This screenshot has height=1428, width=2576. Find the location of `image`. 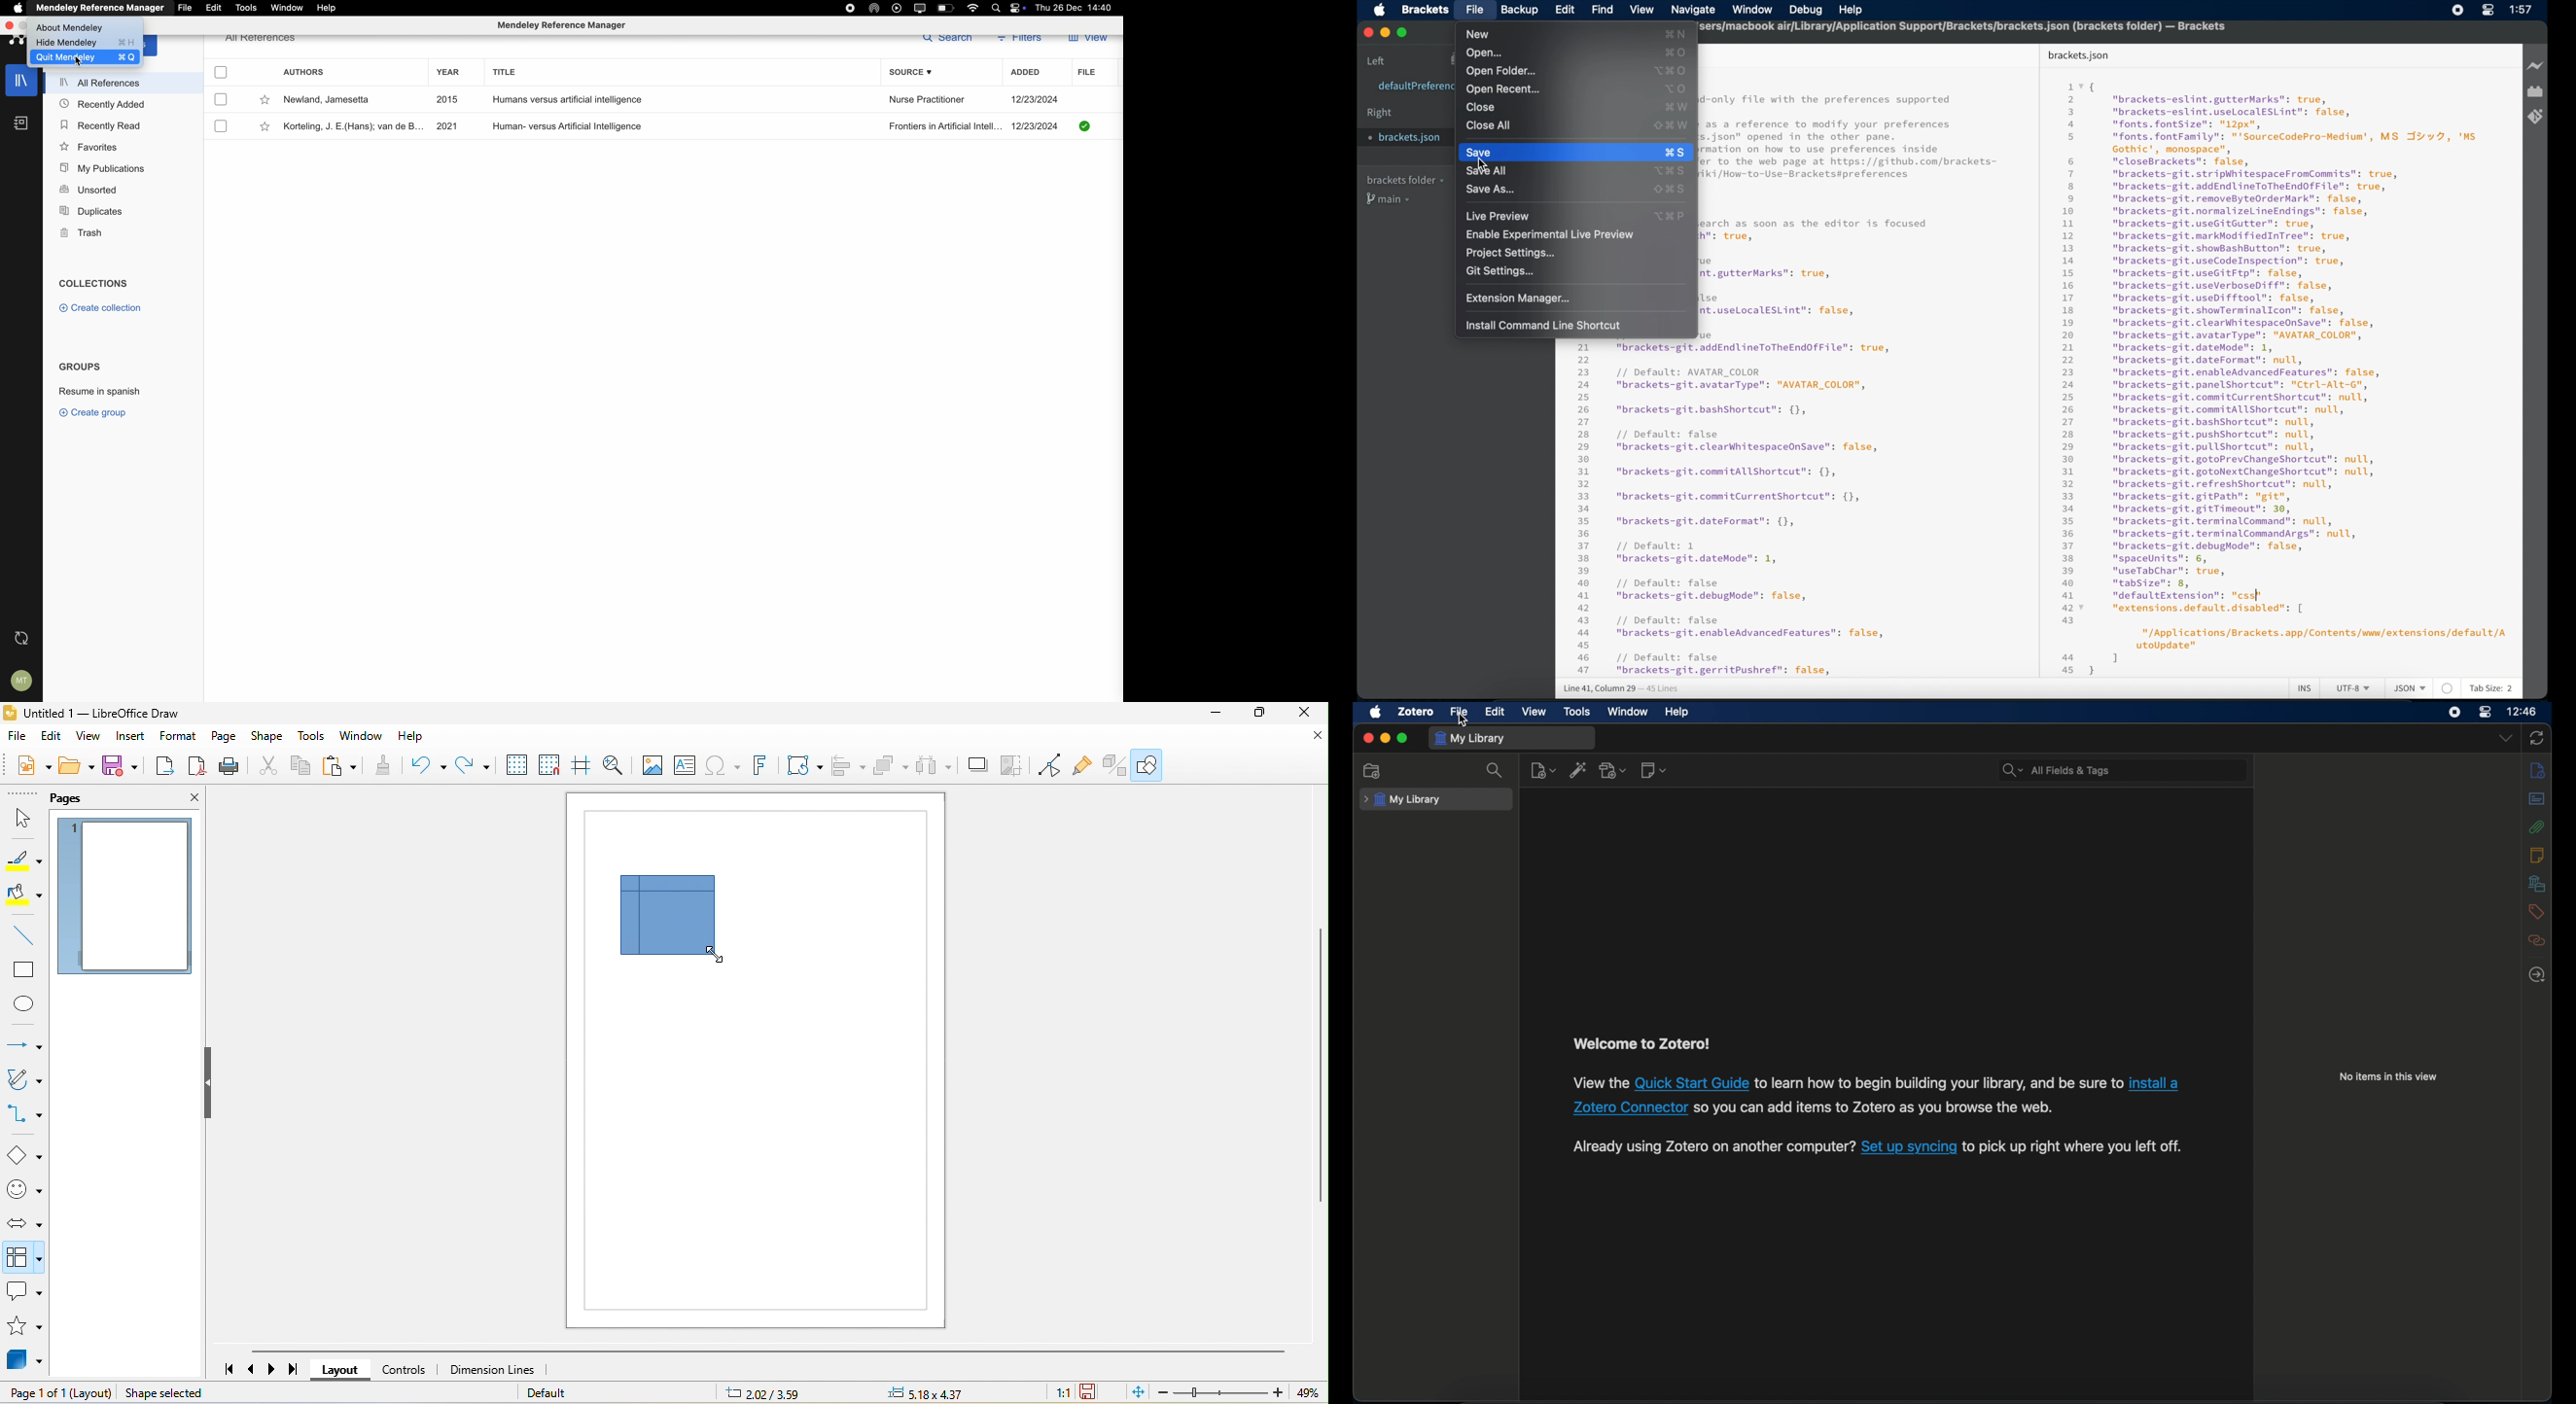

image is located at coordinates (651, 766).